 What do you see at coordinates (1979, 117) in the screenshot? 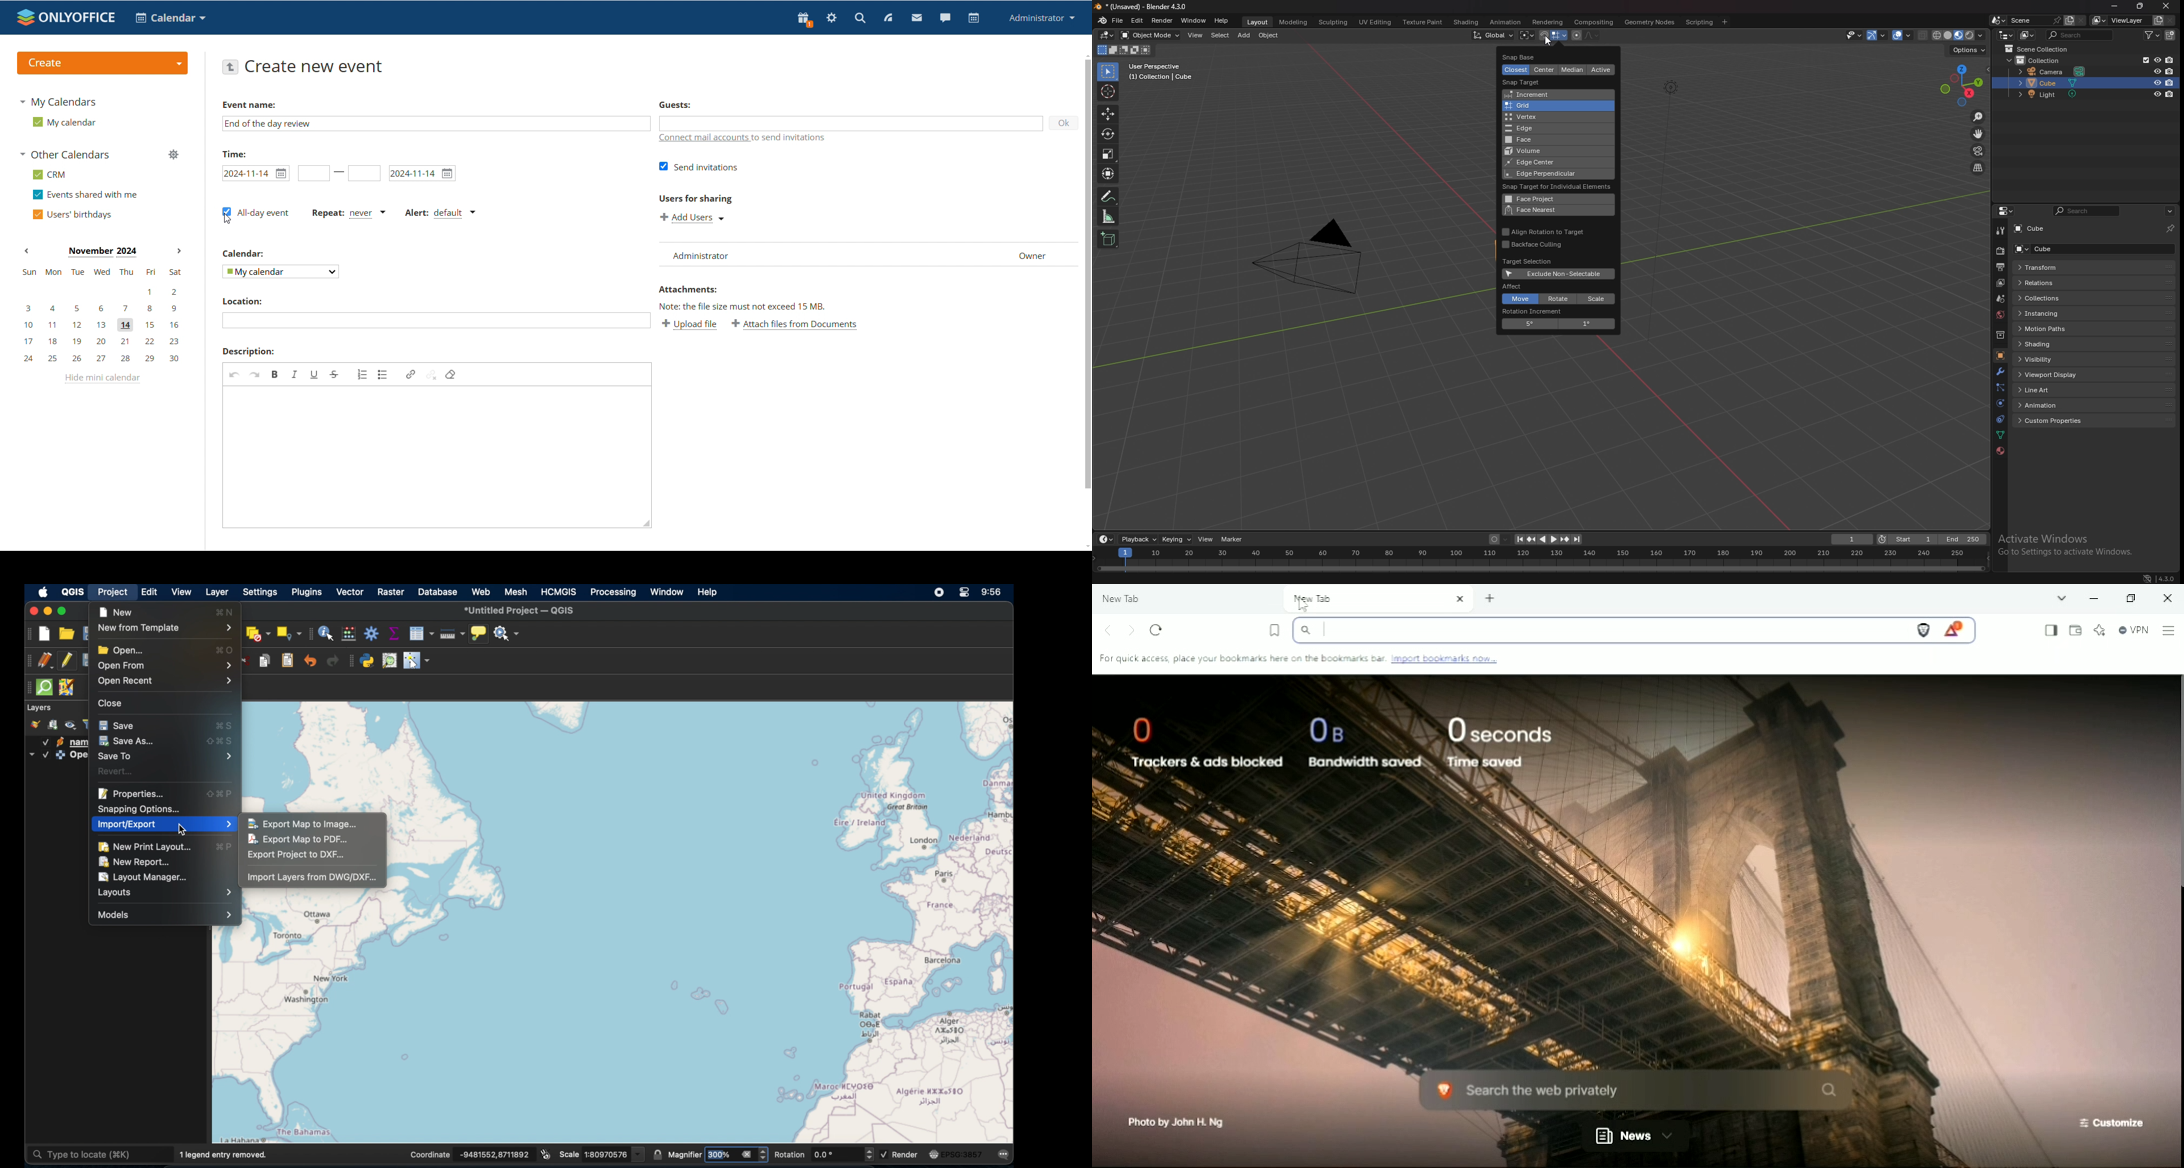
I see `zoom` at bounding box center [1979, 117].